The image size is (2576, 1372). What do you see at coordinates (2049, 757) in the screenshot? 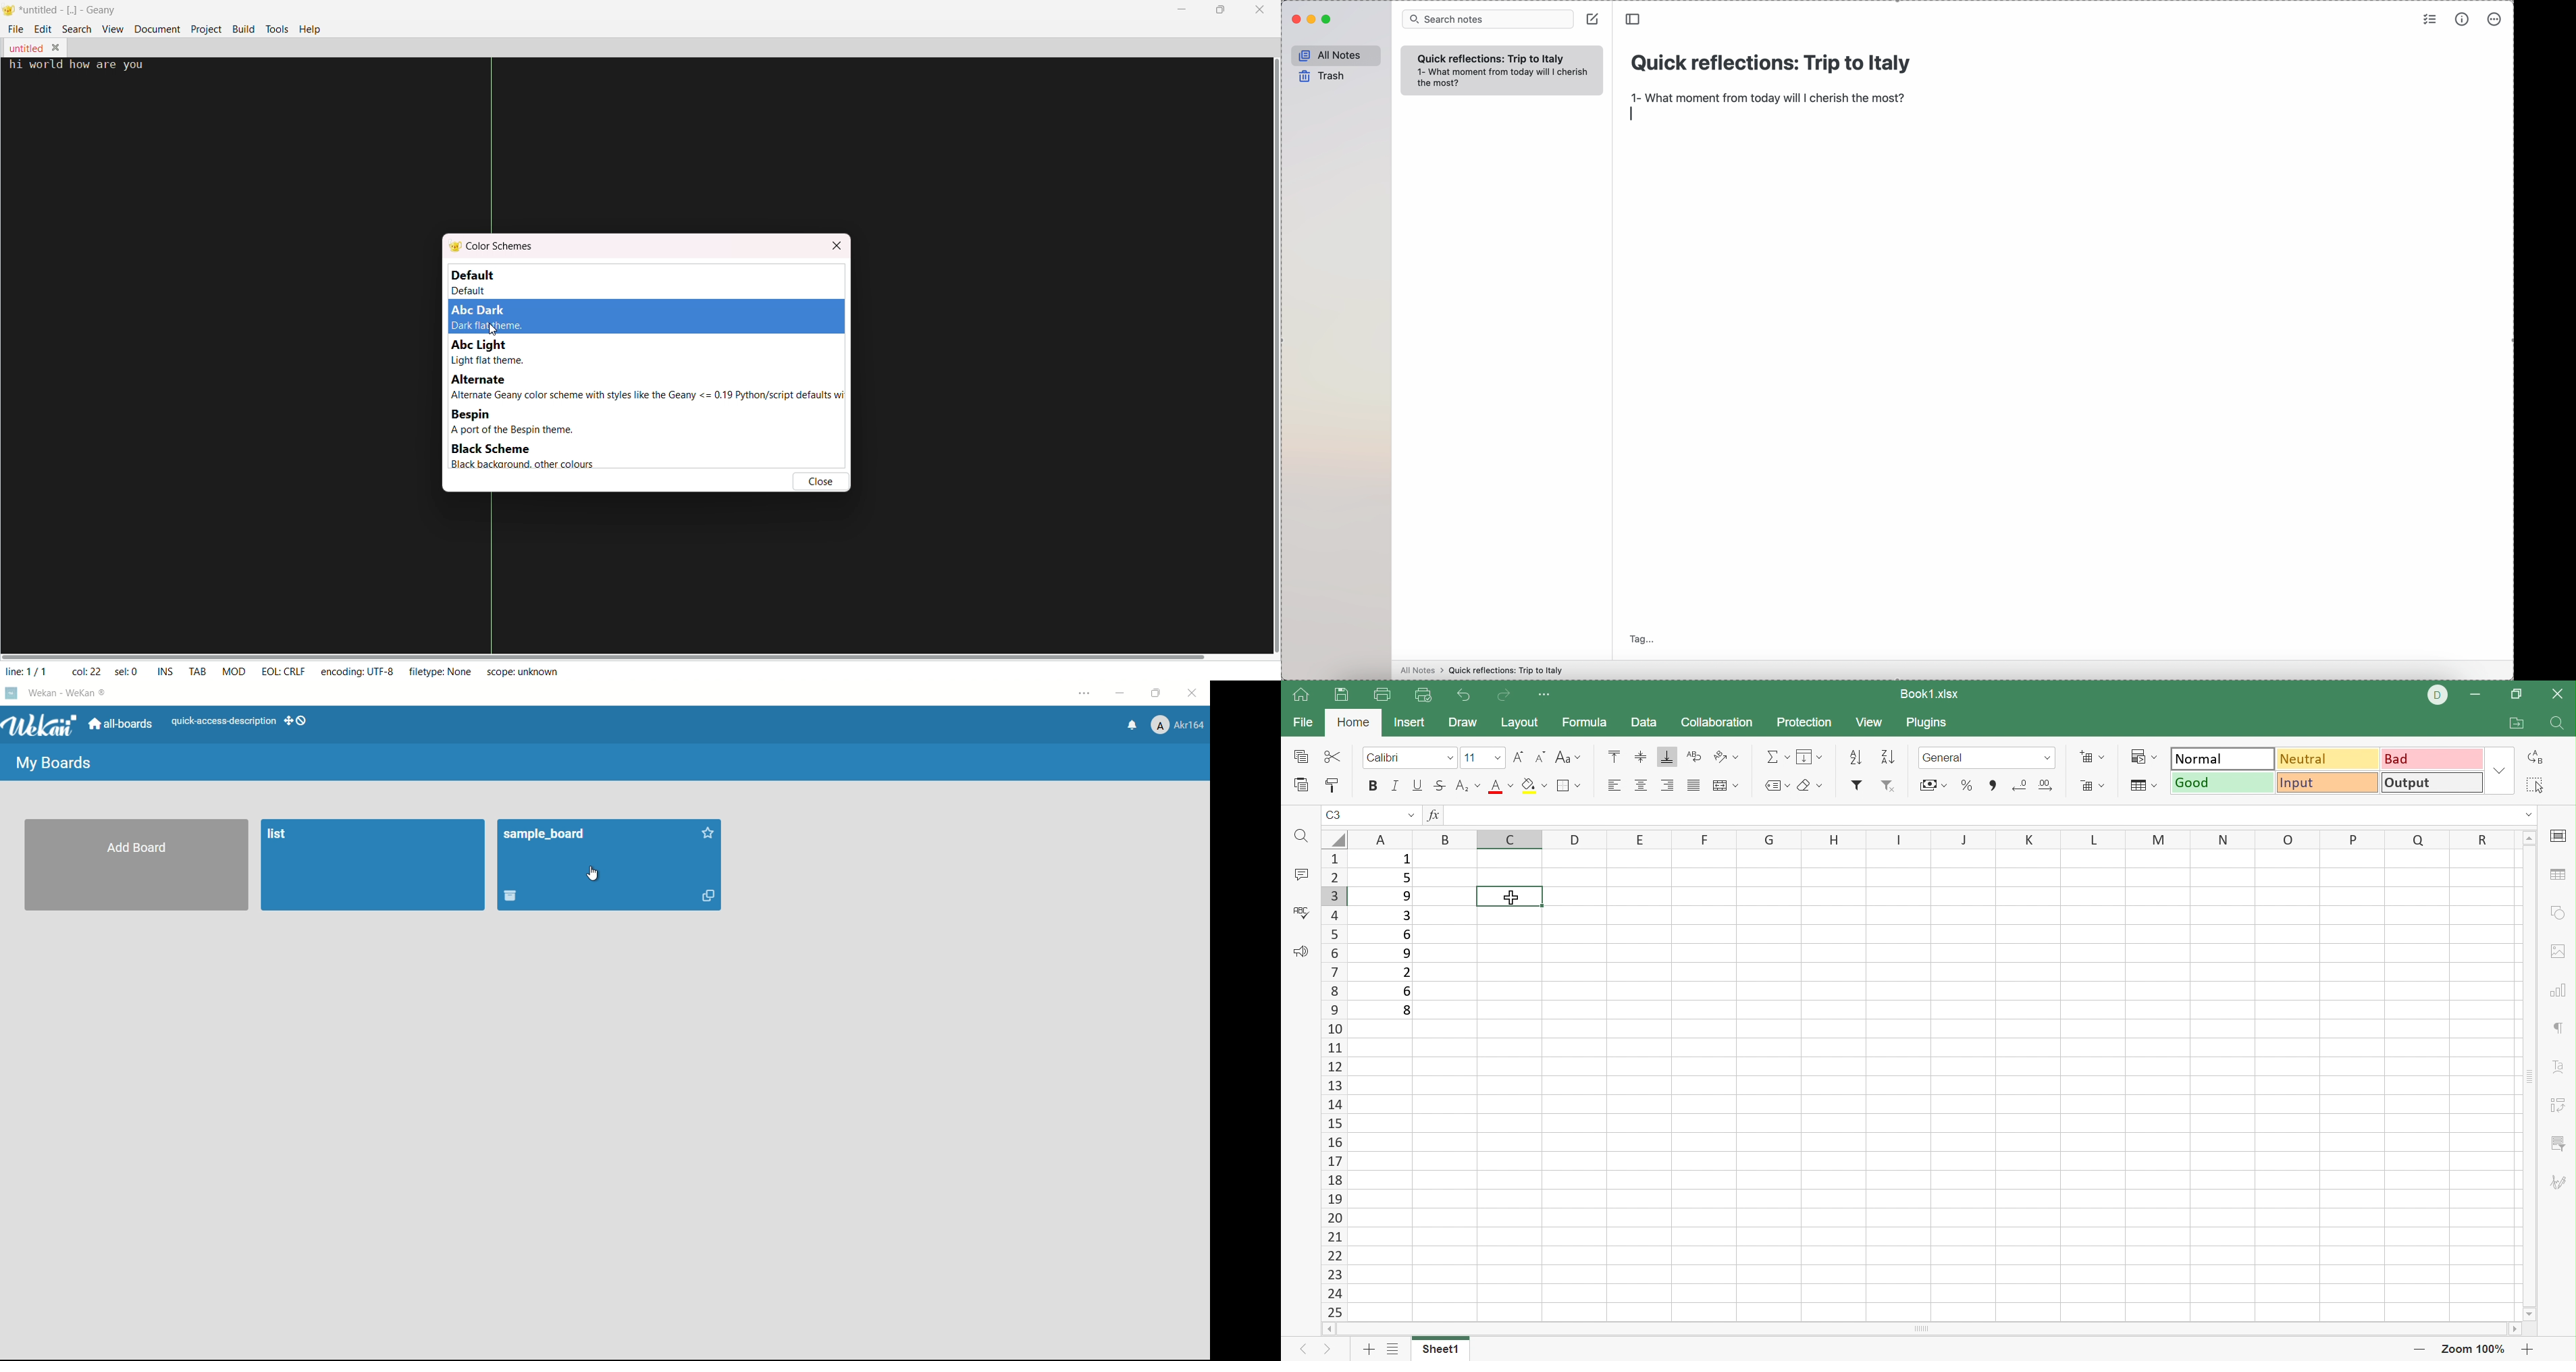
I see `Drop down` at bounding box center [2049, 757].